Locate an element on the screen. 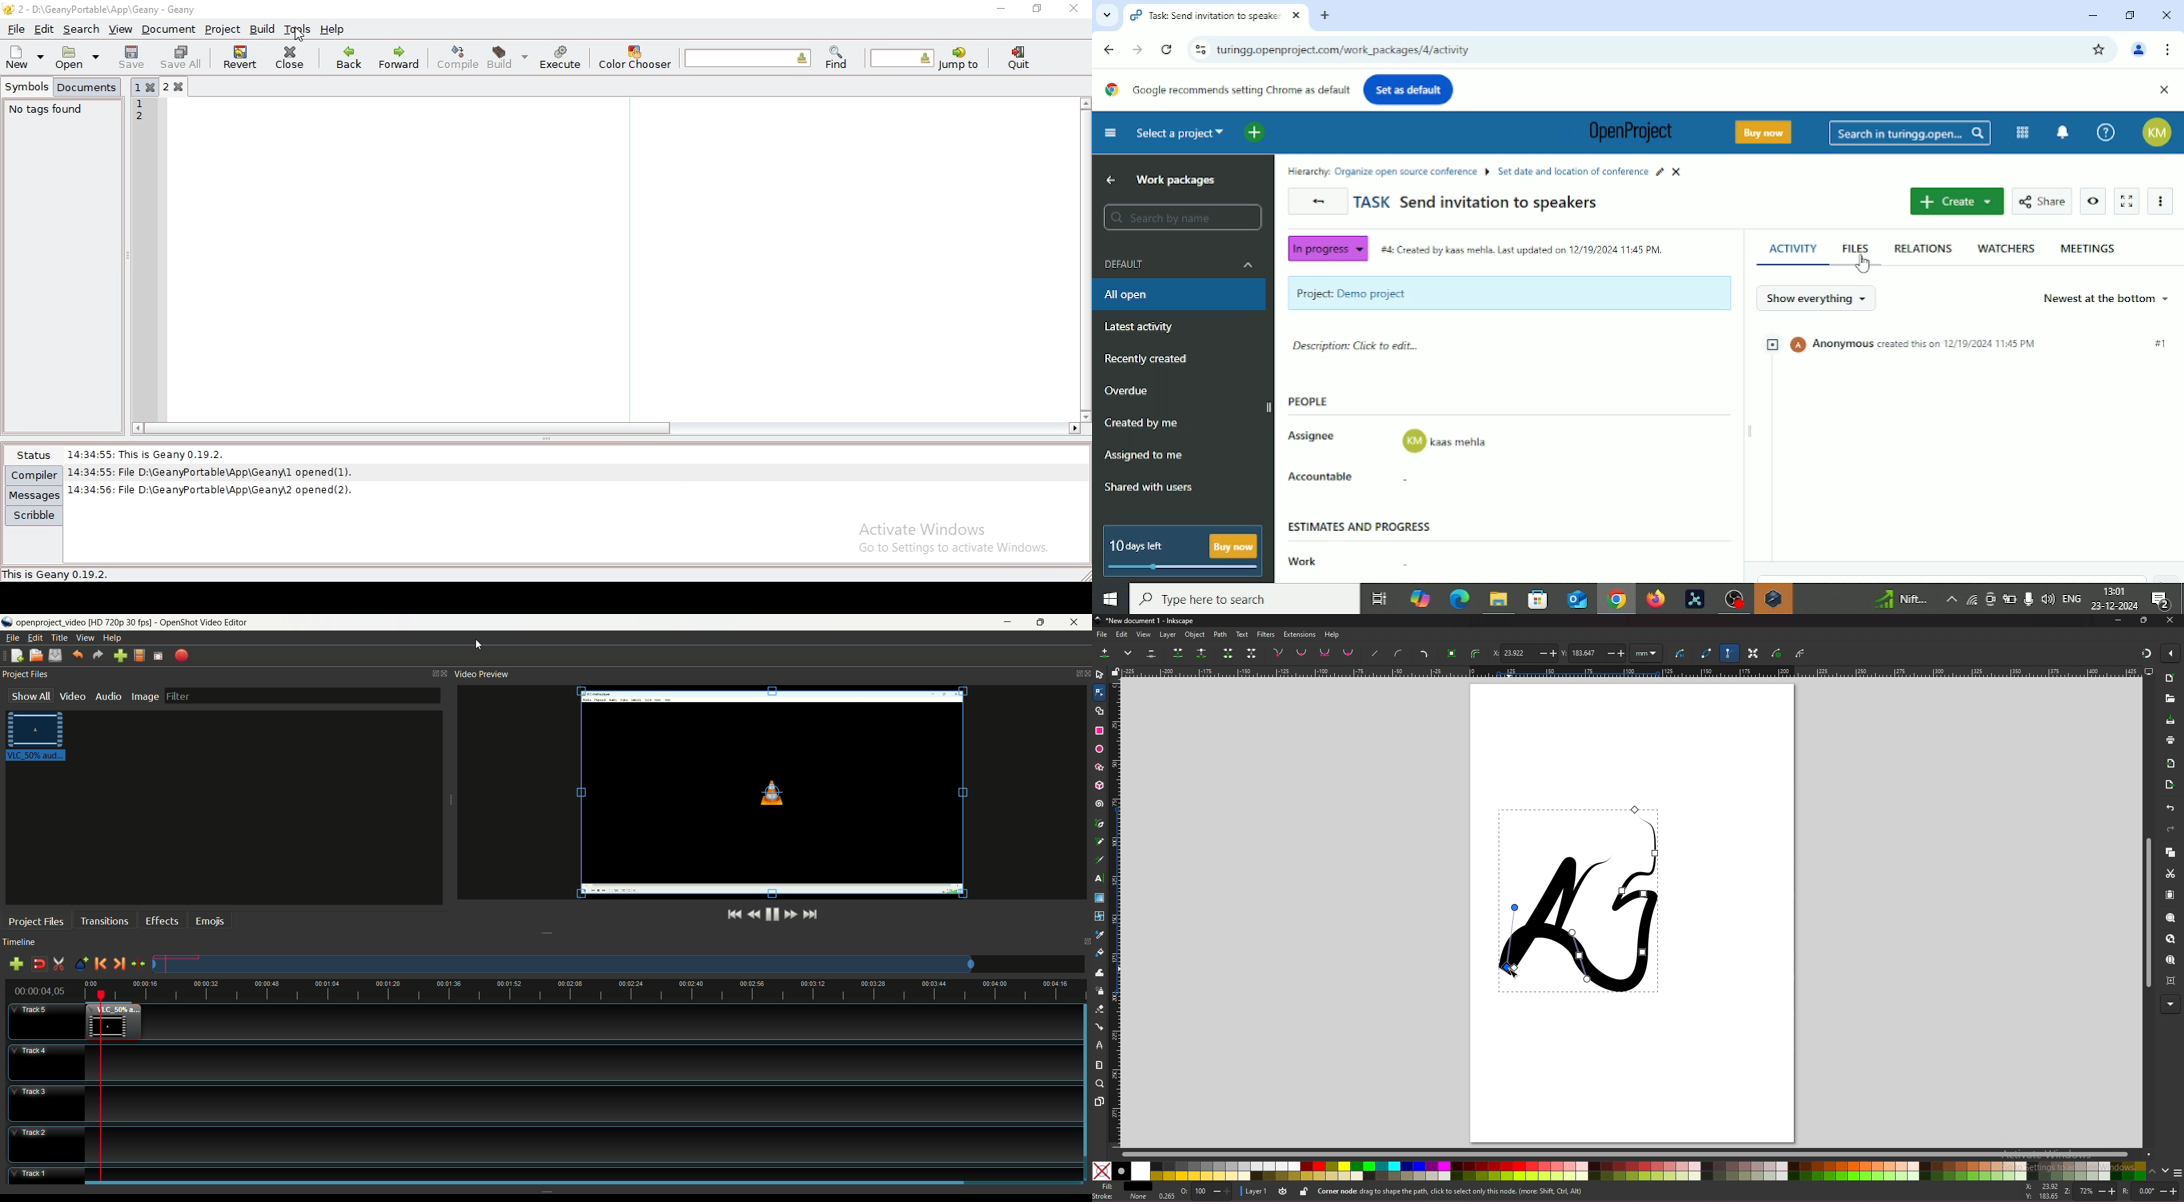 This screenshot has width=2184, height=1204. curve is located at coordinates (1682, 652).